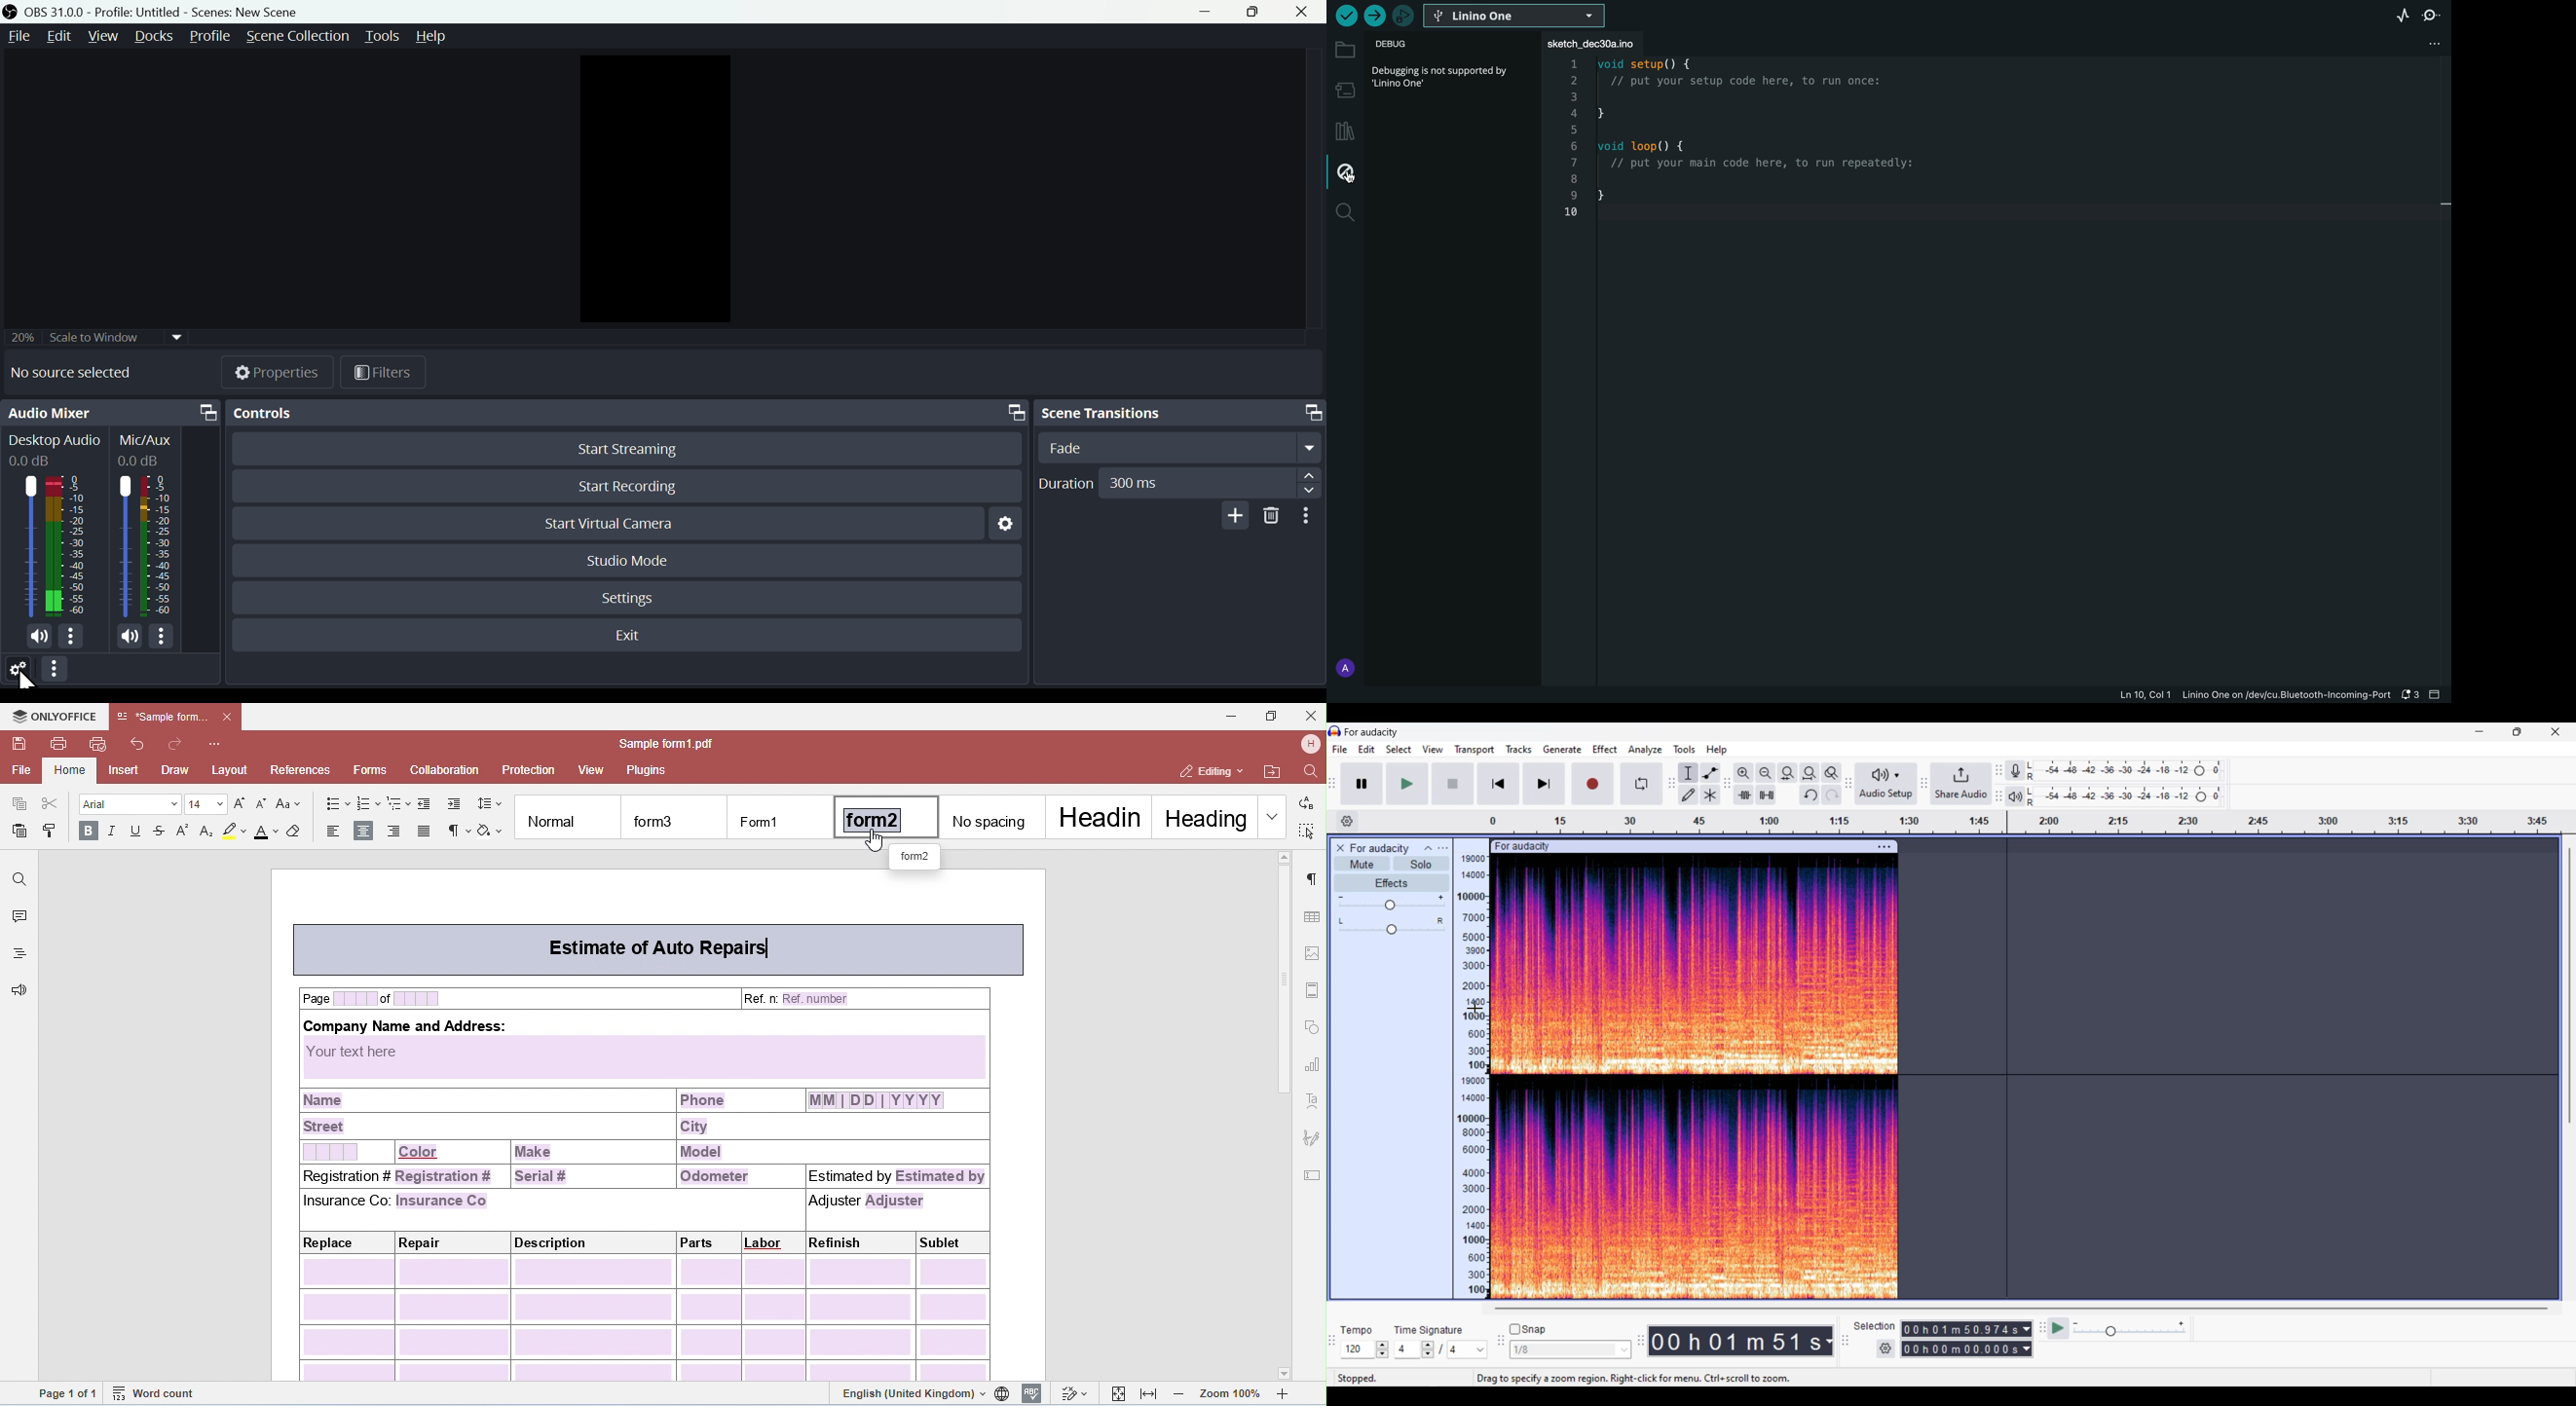  Describe the element at coordinates (1810, 795) in the screenshot. I see `Undo` at that location.